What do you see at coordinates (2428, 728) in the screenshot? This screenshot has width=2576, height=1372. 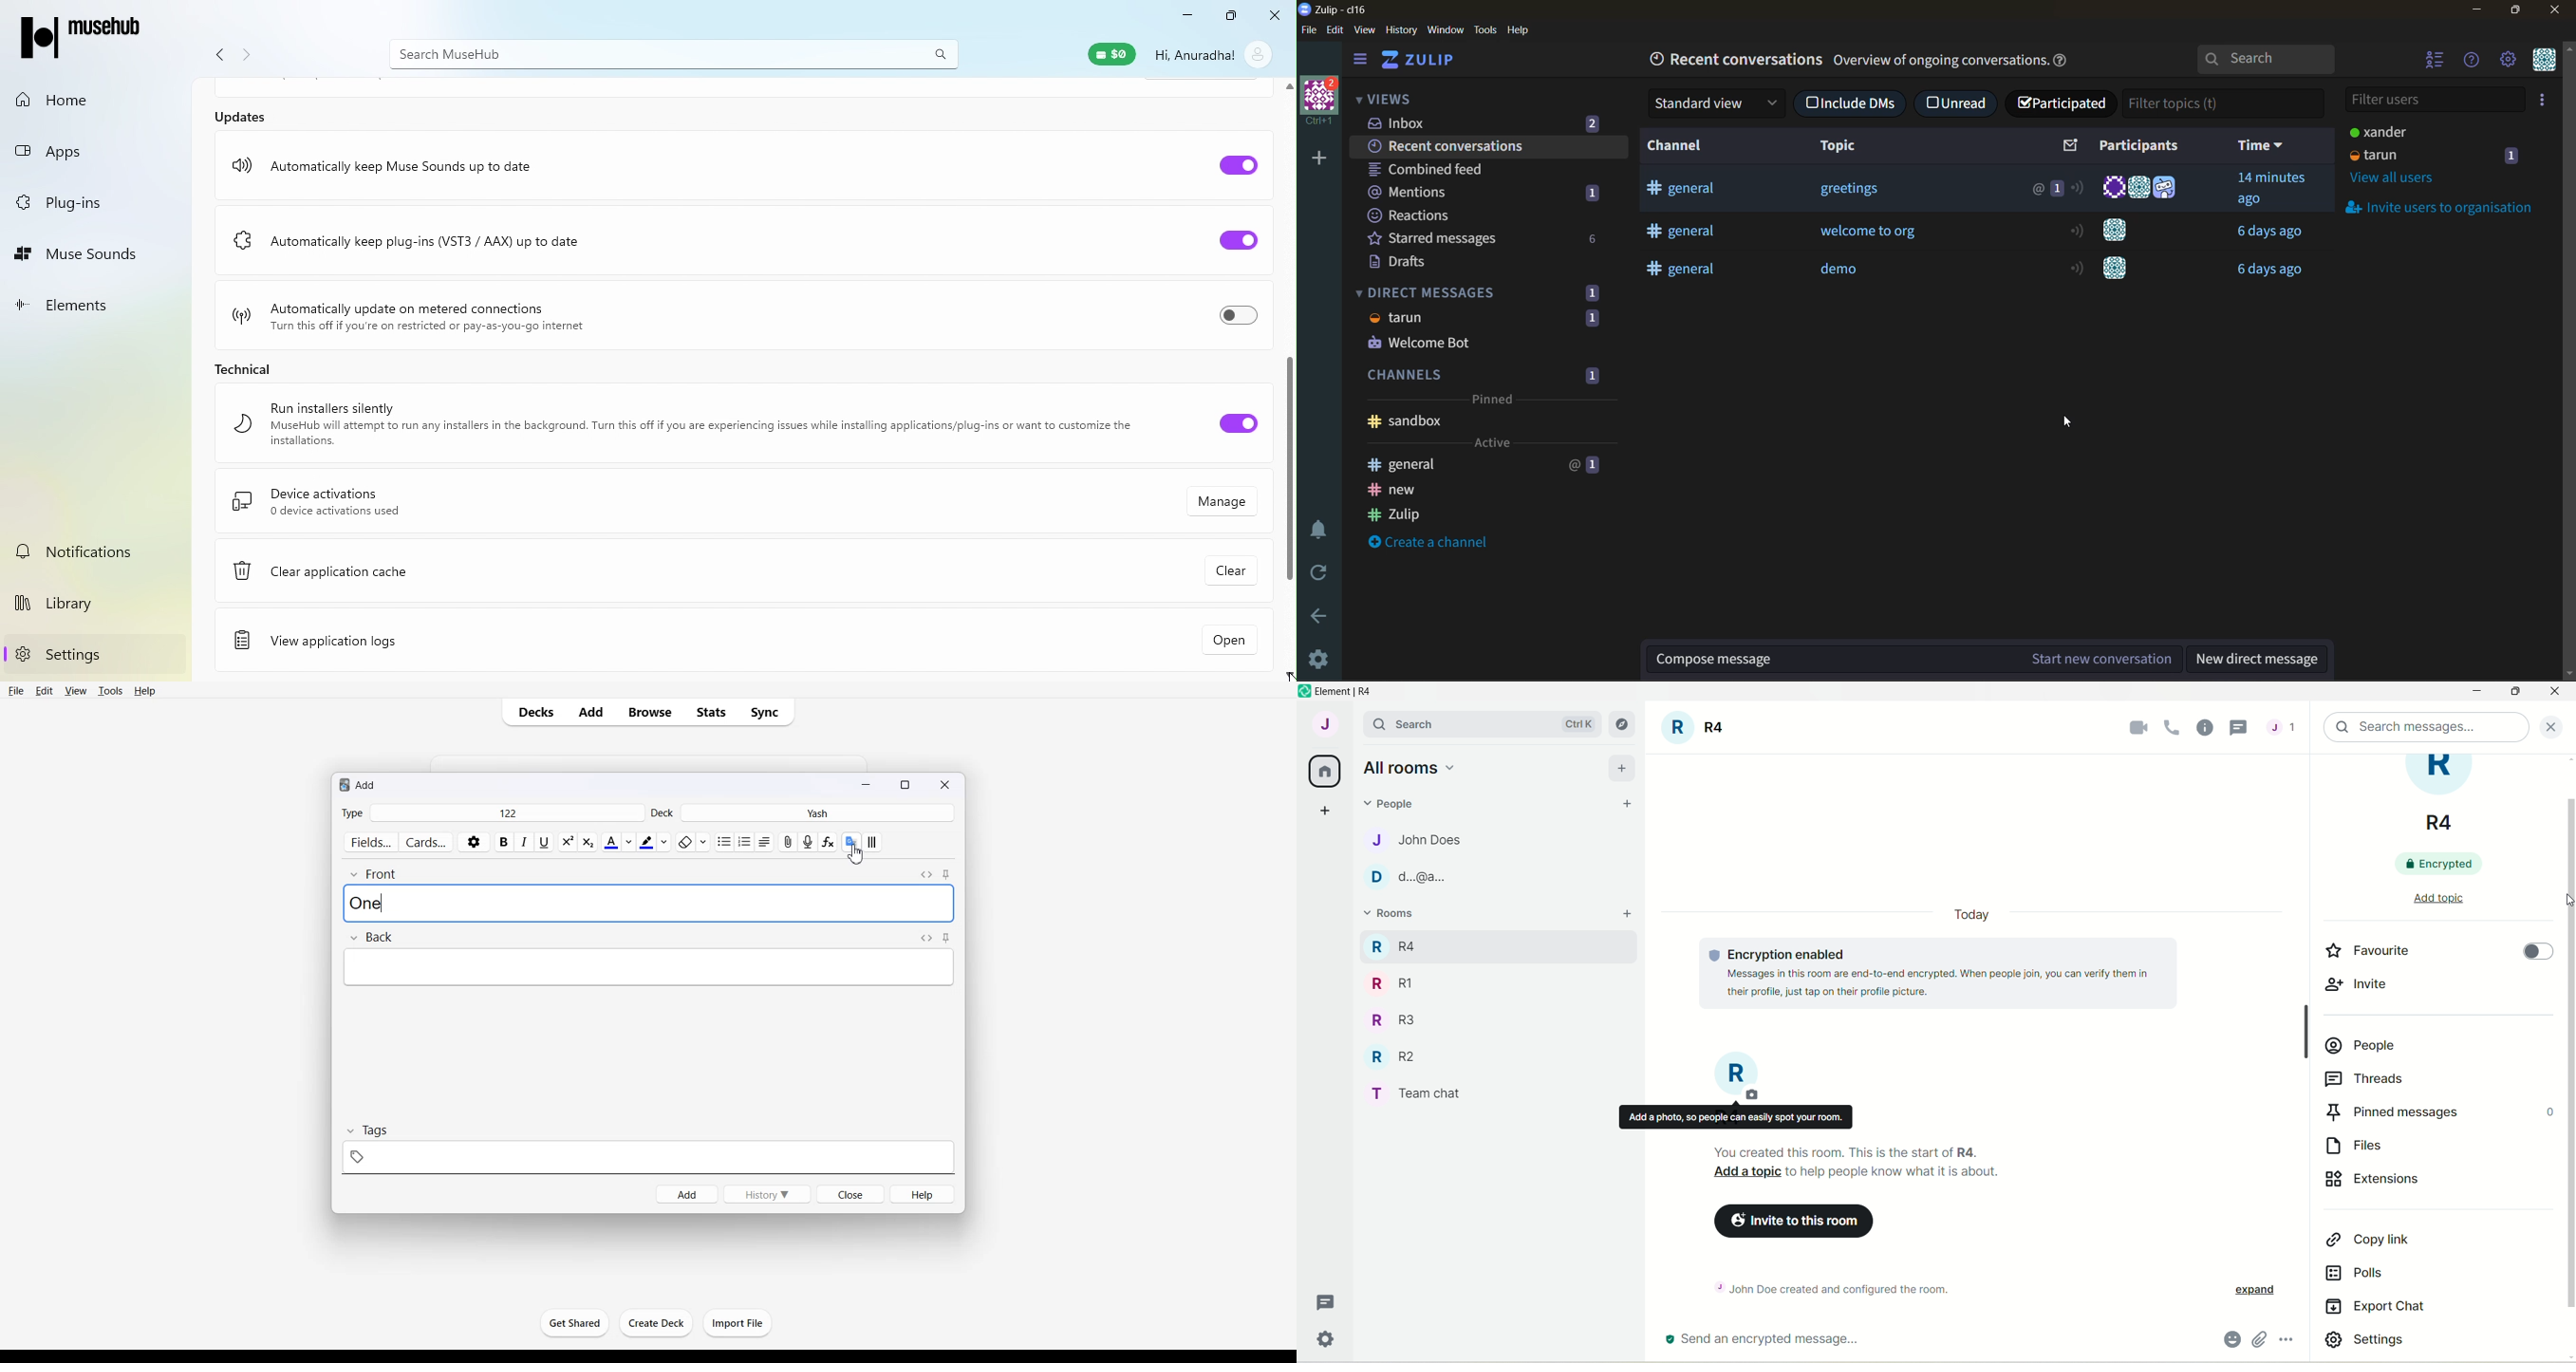 I see `search message` at bounding box center [2428, 728].